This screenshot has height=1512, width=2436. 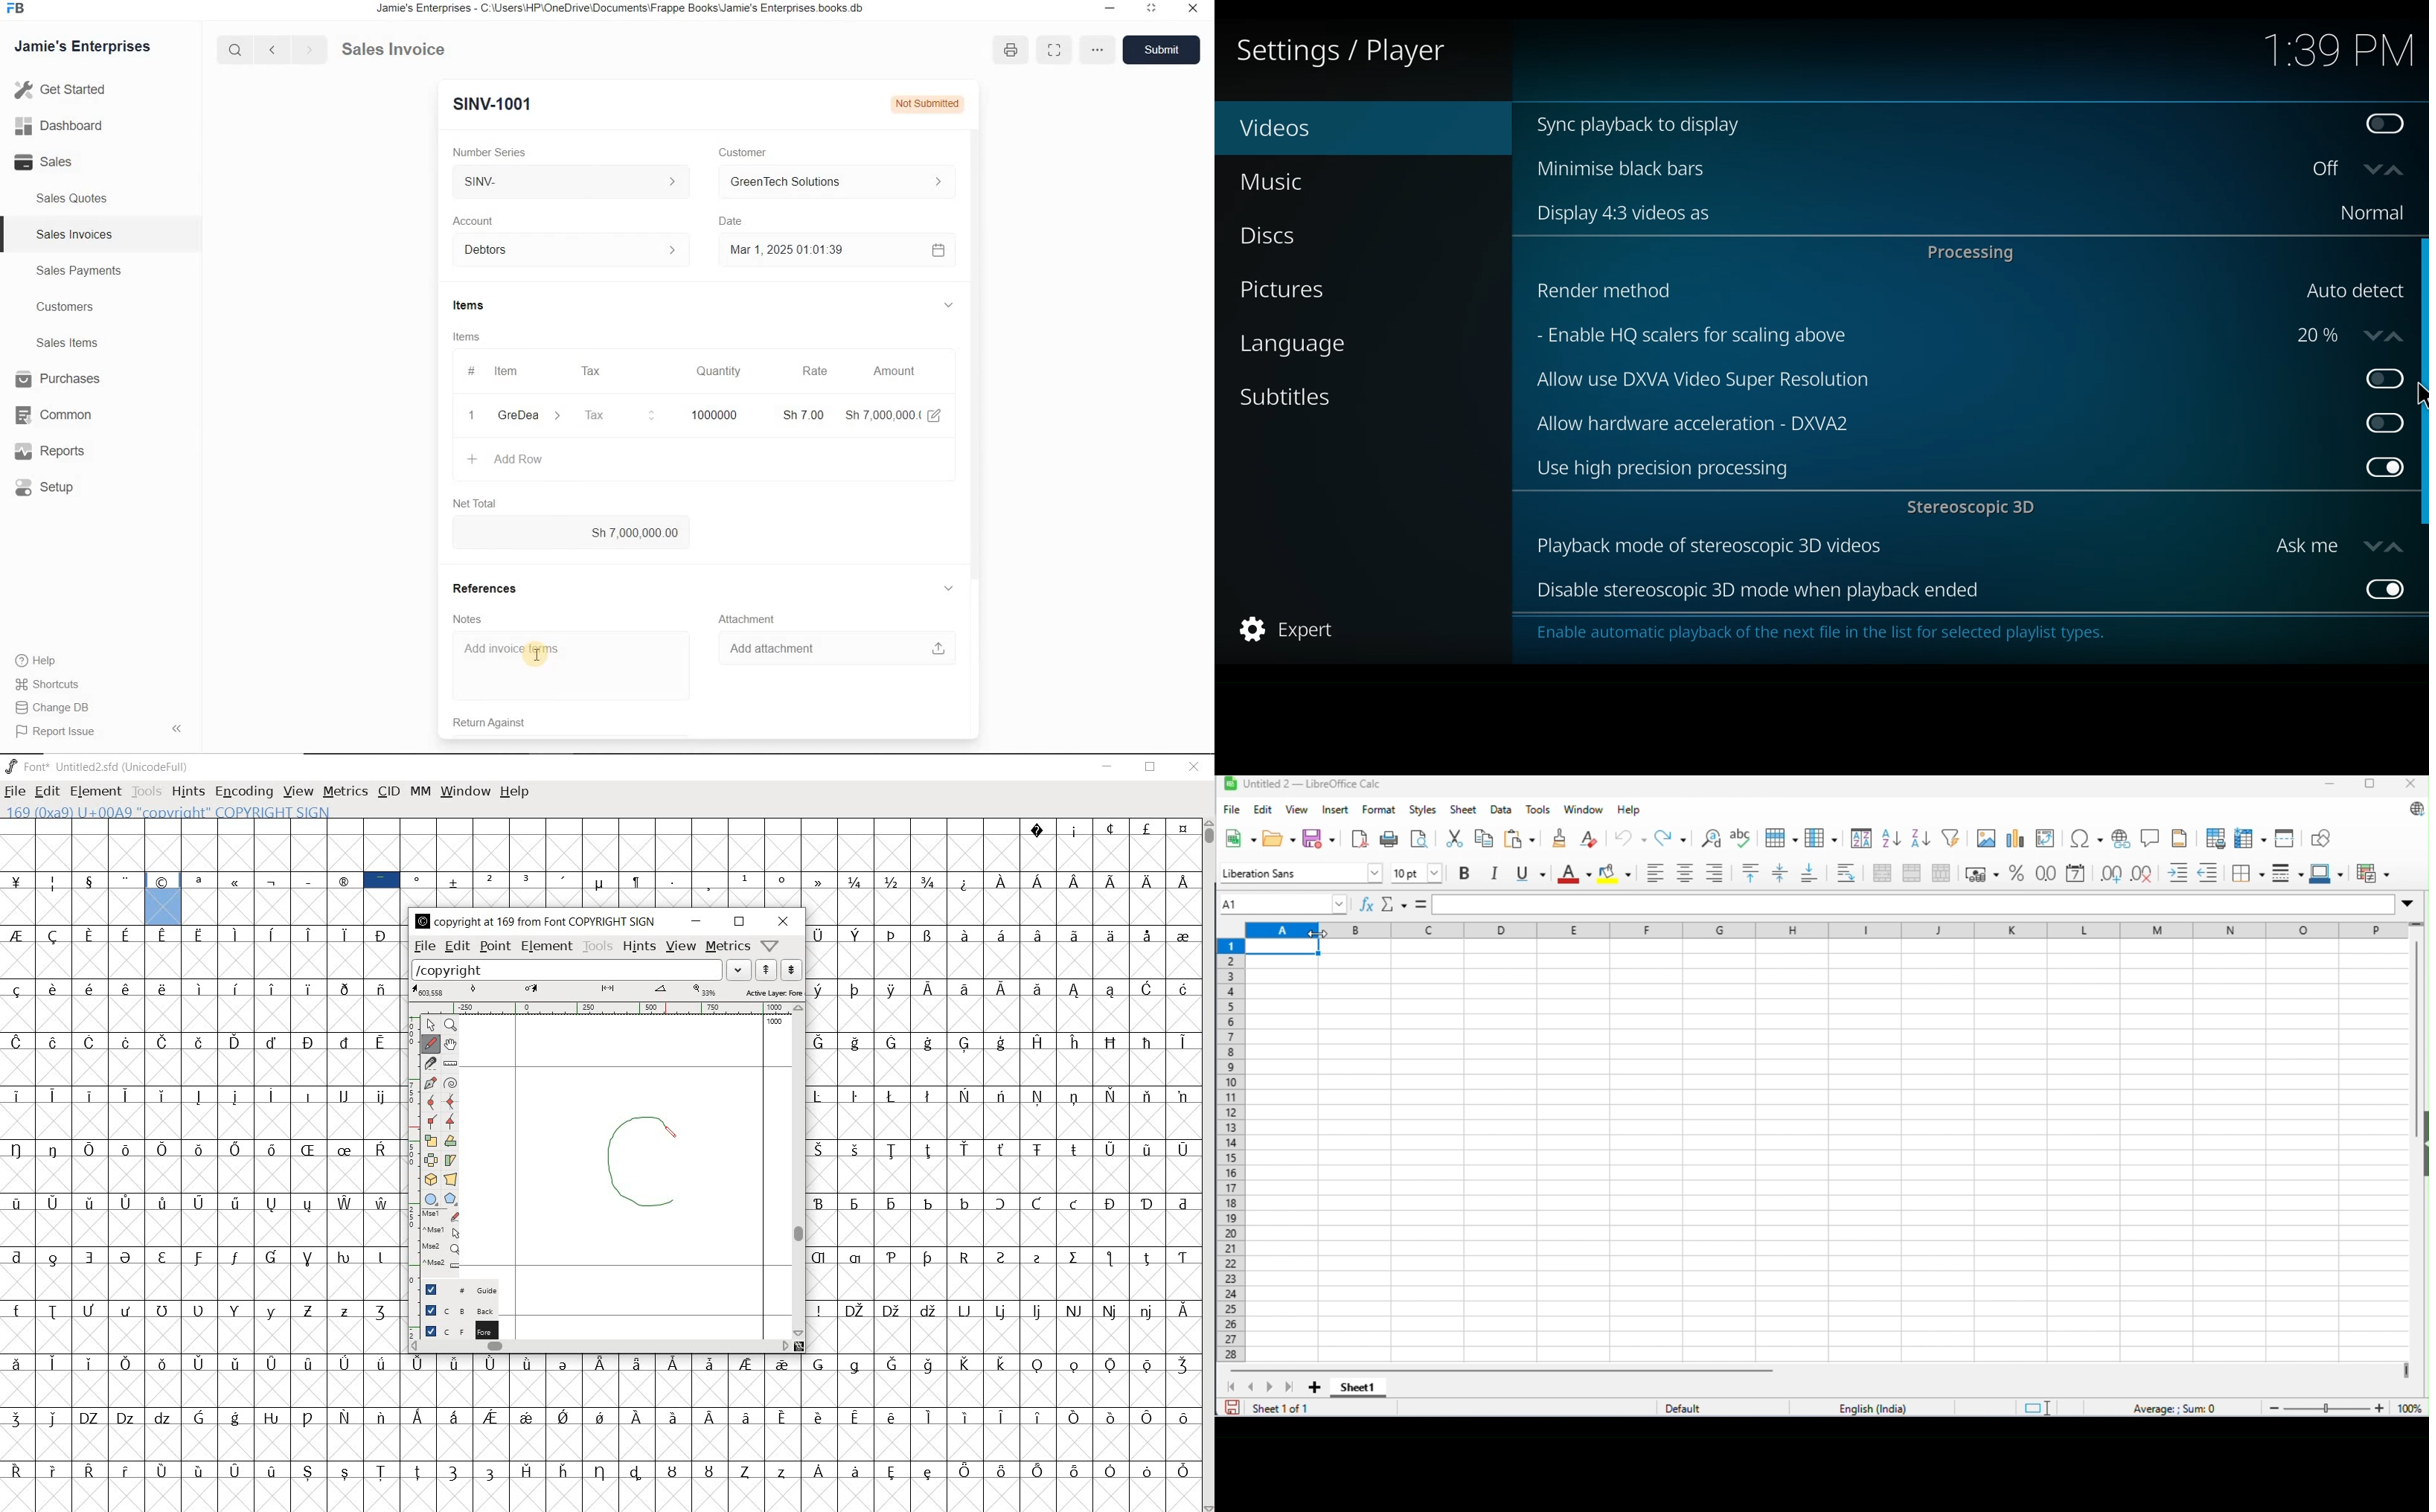 What do you see at coordinates (429, 1063) in the screenshot?
I see `cut splines in two` at bounding box center [429, 1063].